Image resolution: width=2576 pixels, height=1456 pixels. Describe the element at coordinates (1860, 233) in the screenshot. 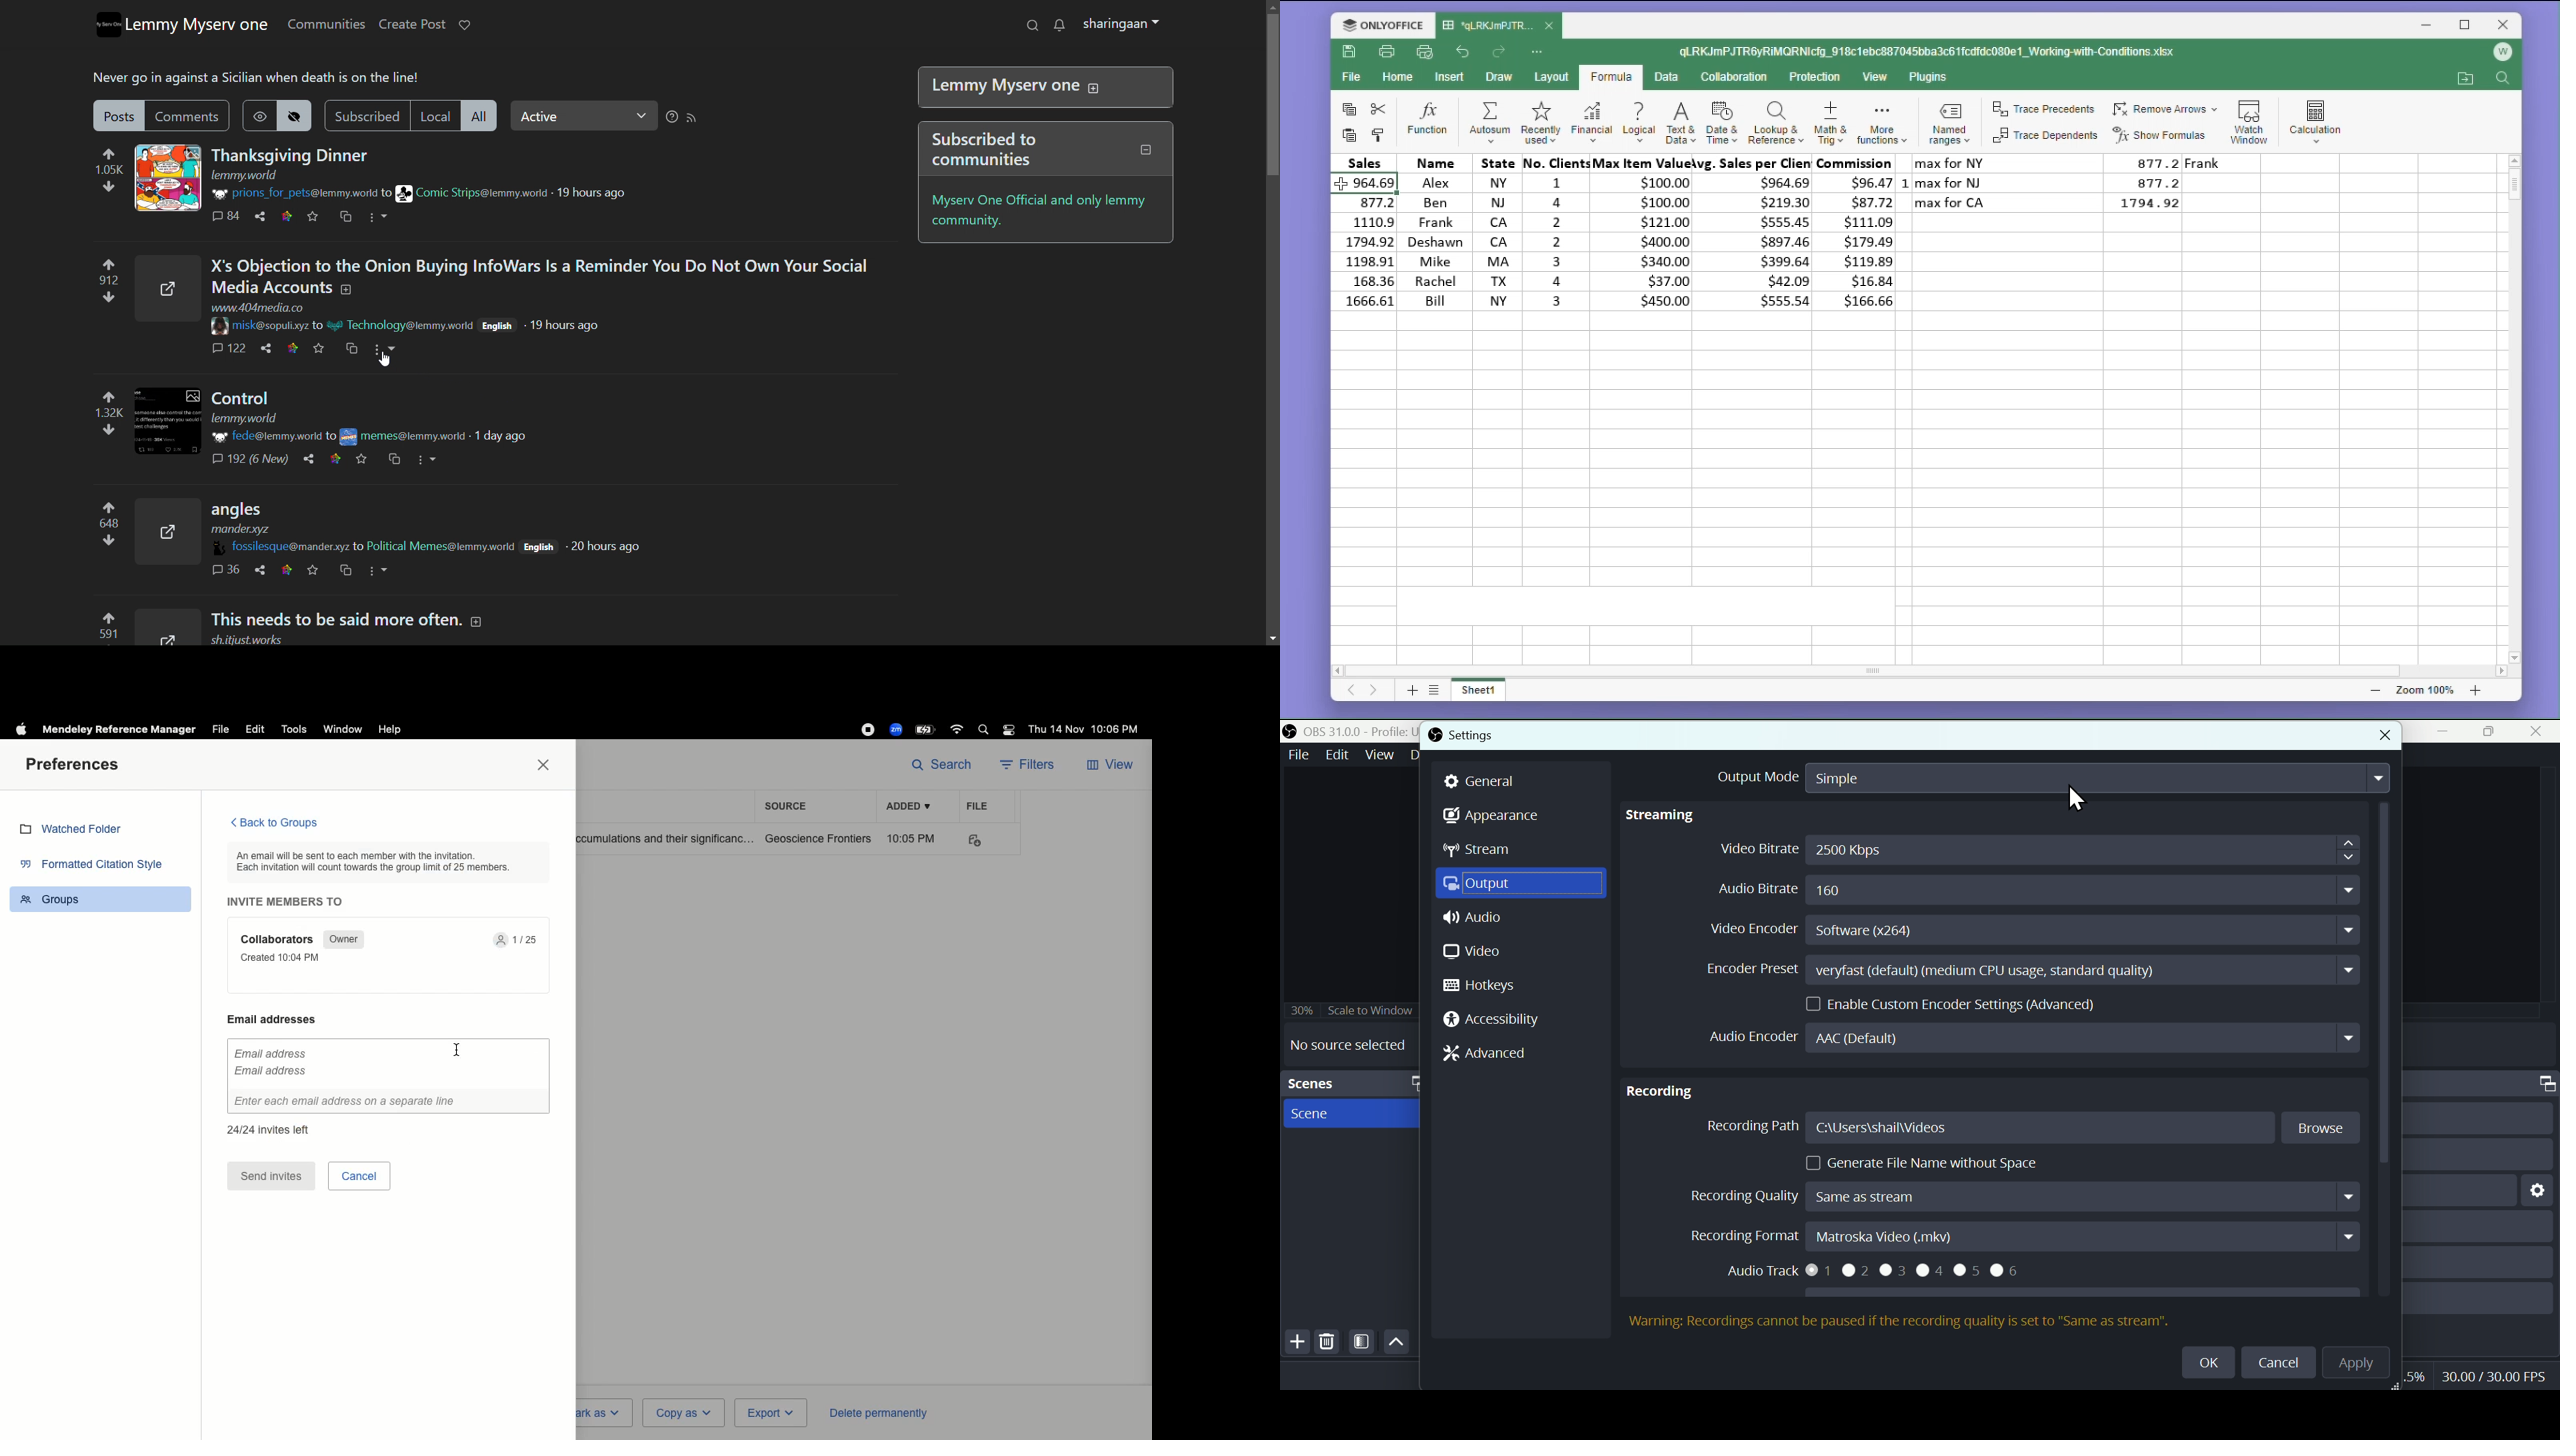

I see `commission` at that location.